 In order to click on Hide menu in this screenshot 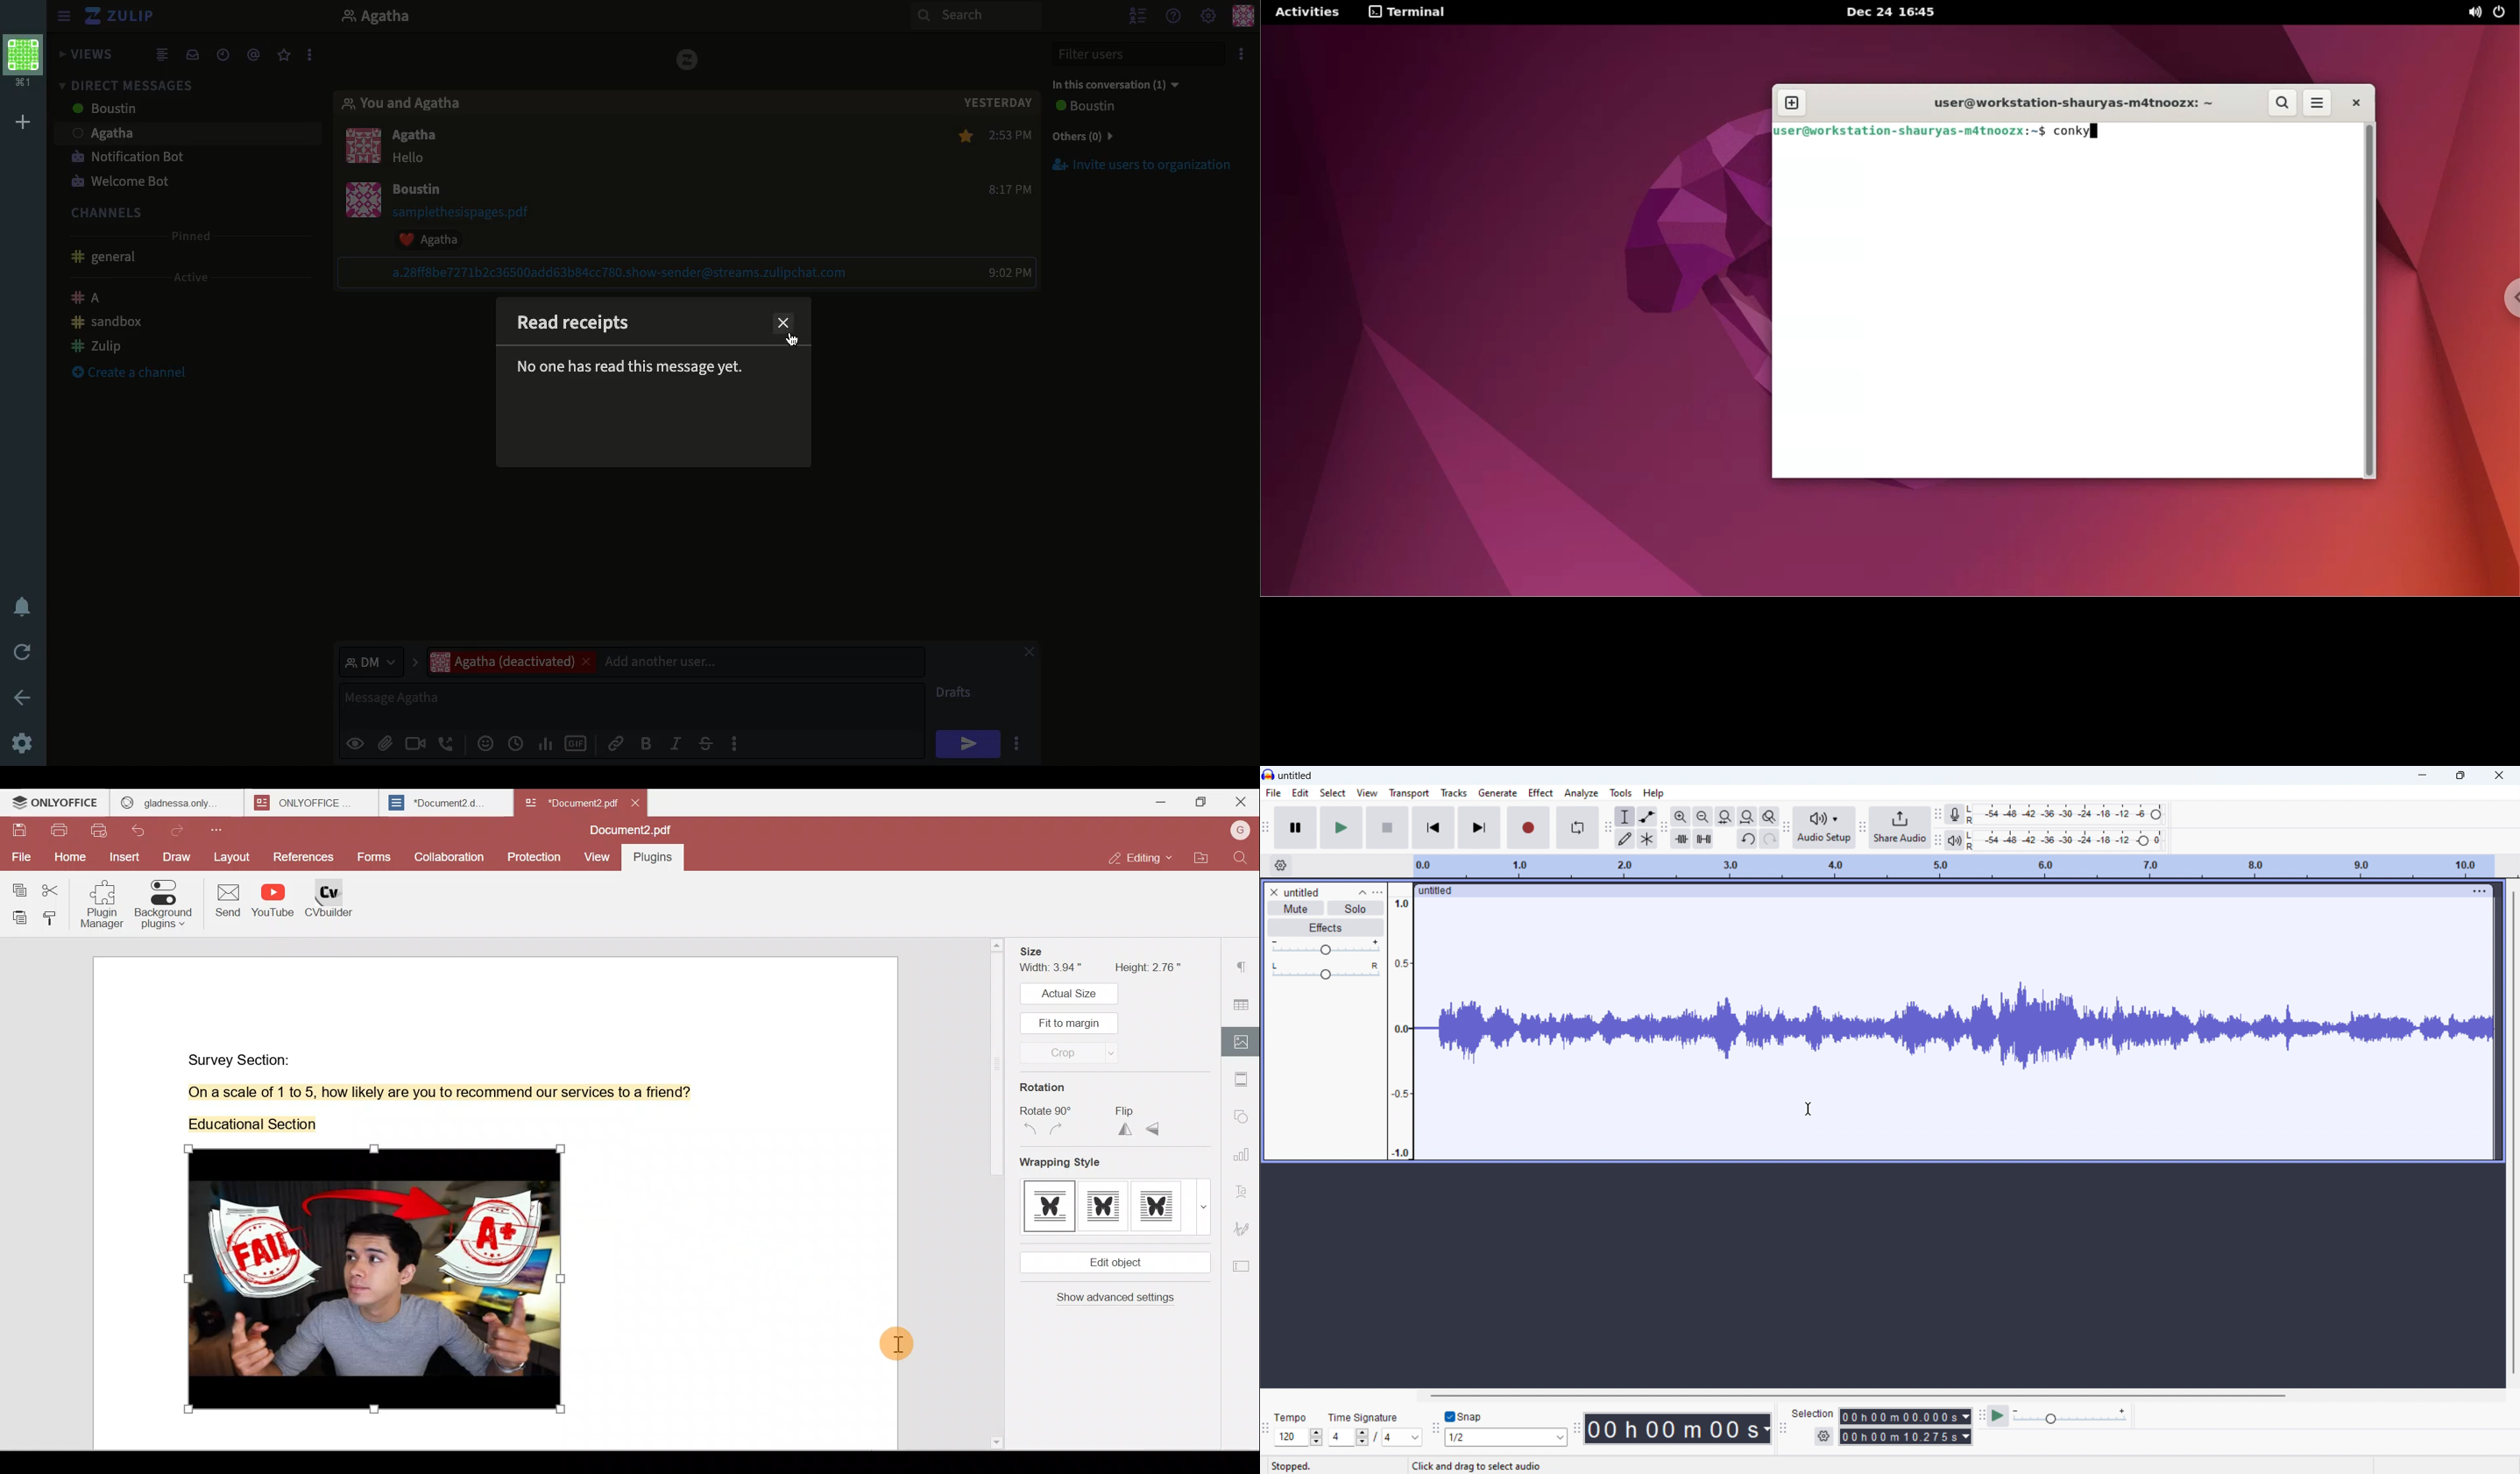, I will do `click(64, 14)`.